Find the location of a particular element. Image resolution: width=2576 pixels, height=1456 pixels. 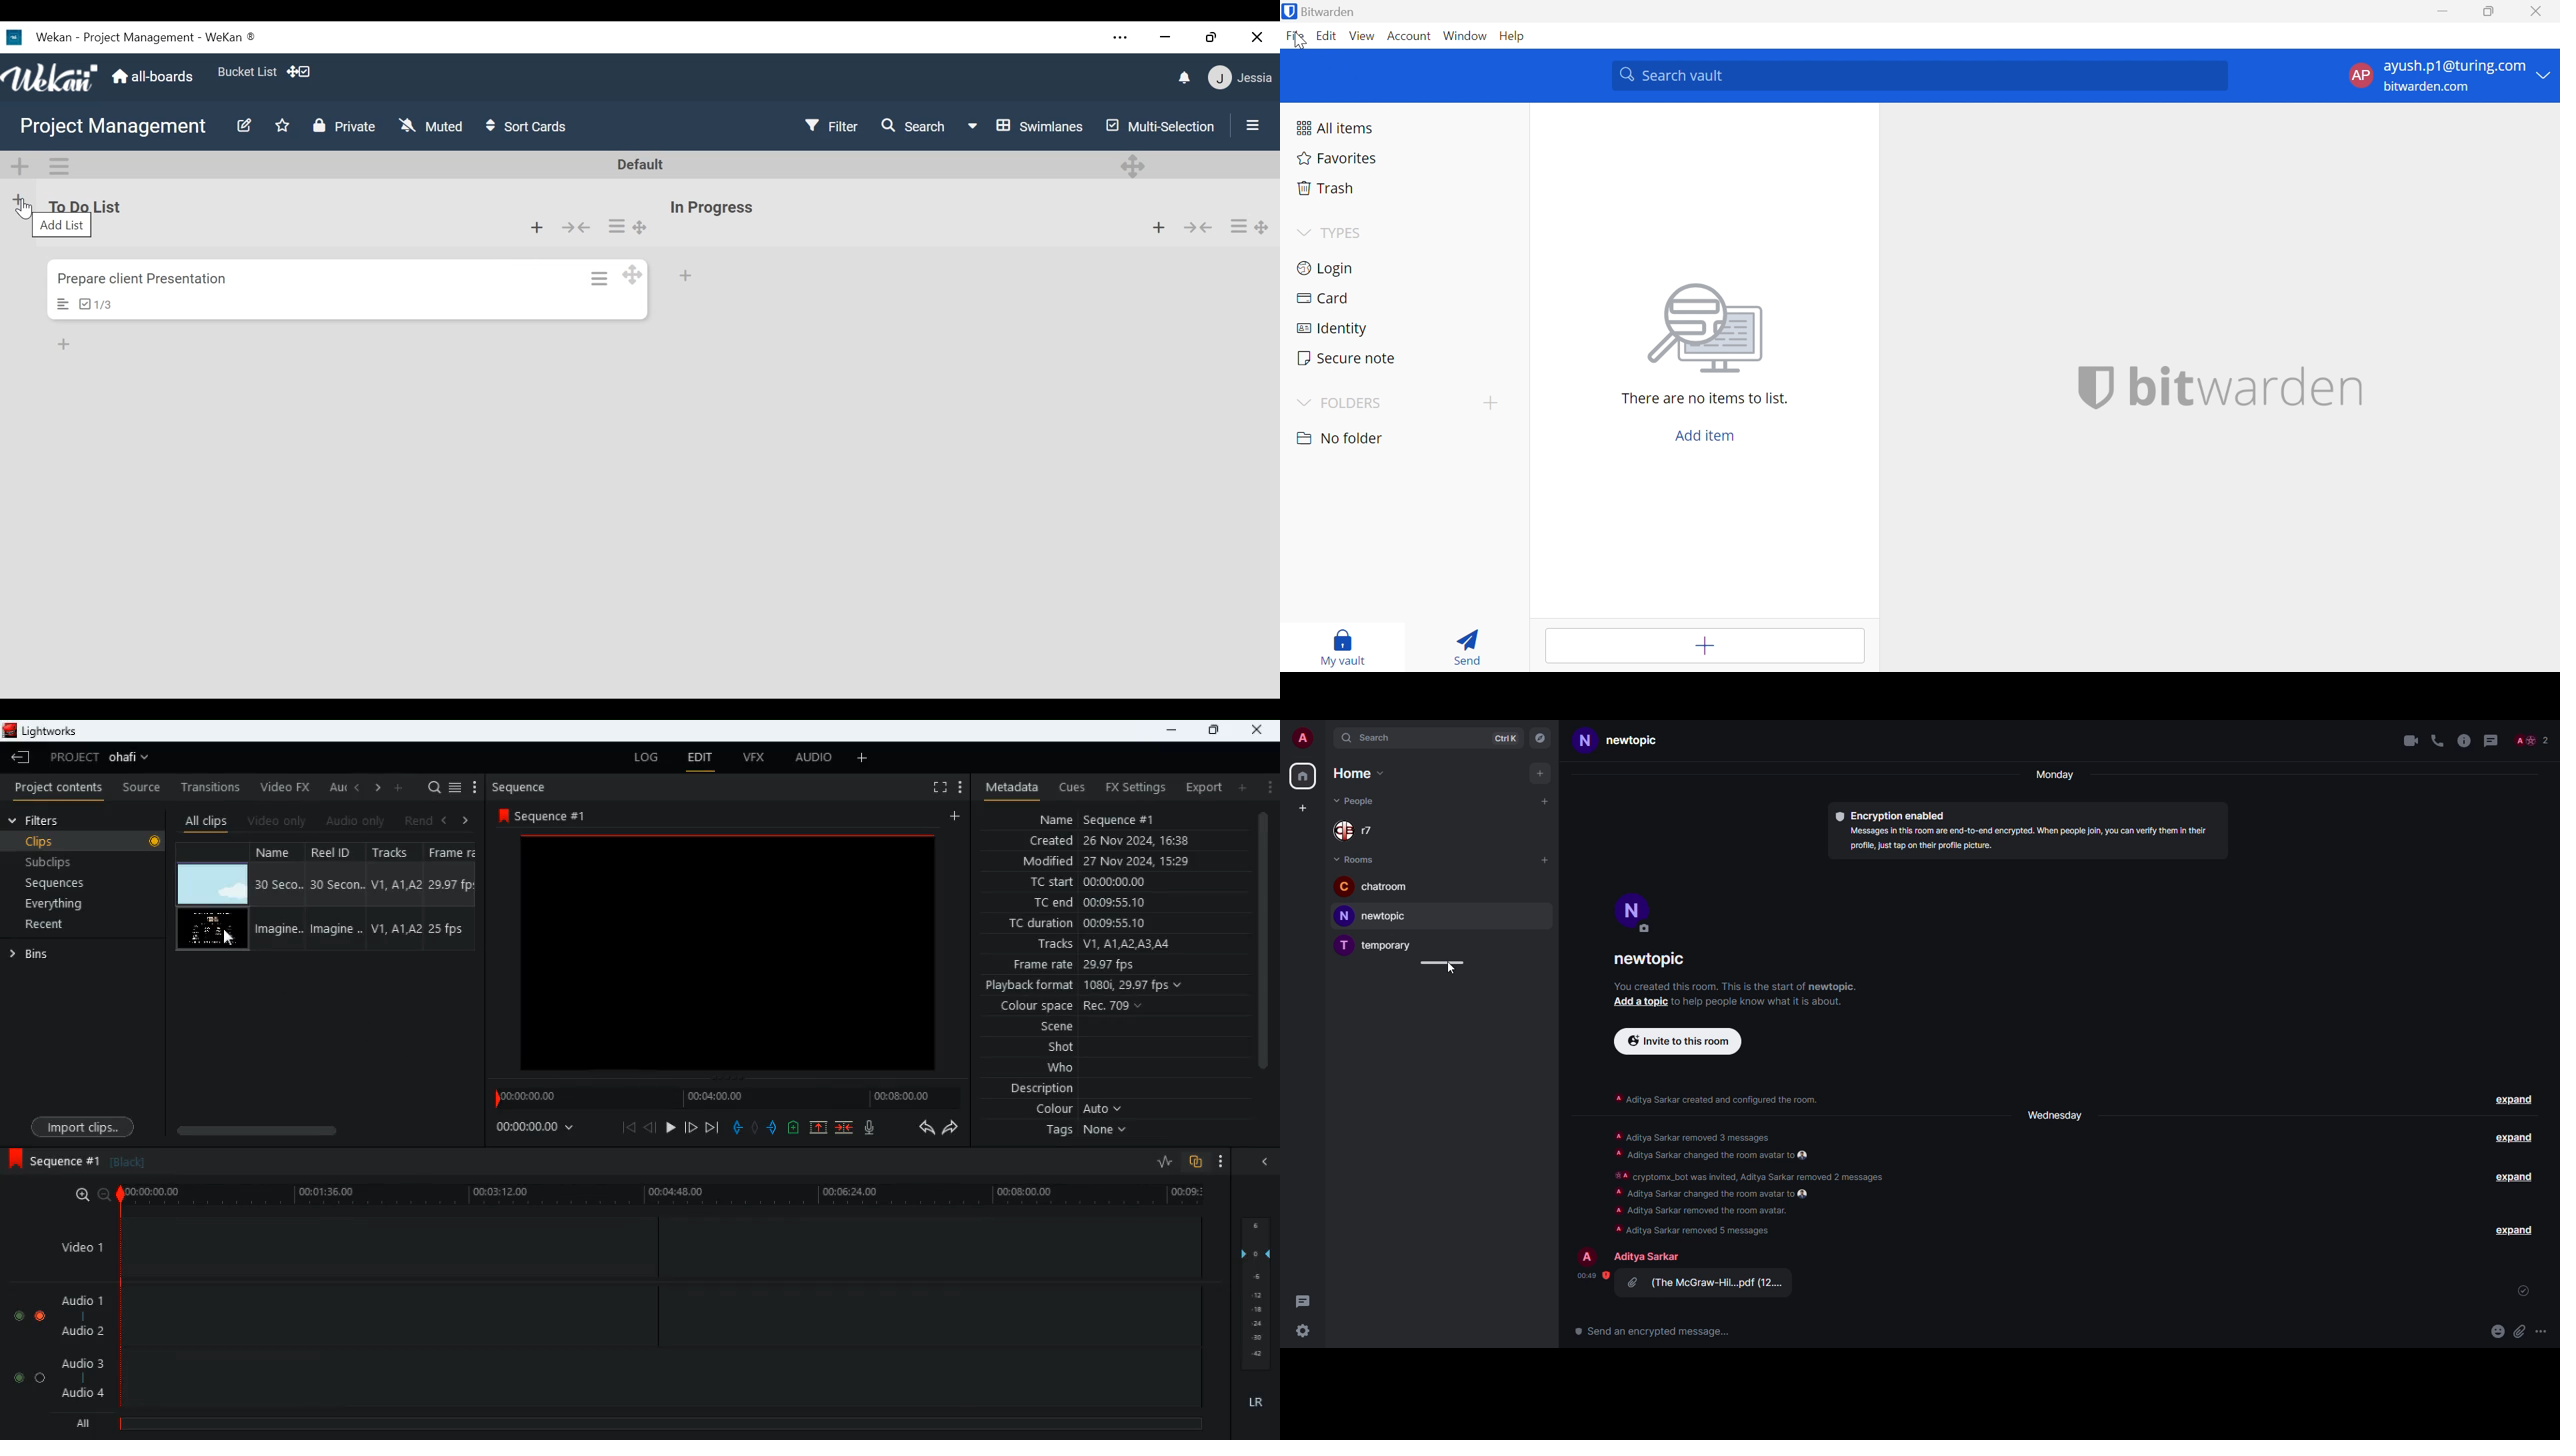

Drop Down is located at coordinates (1303, 232).